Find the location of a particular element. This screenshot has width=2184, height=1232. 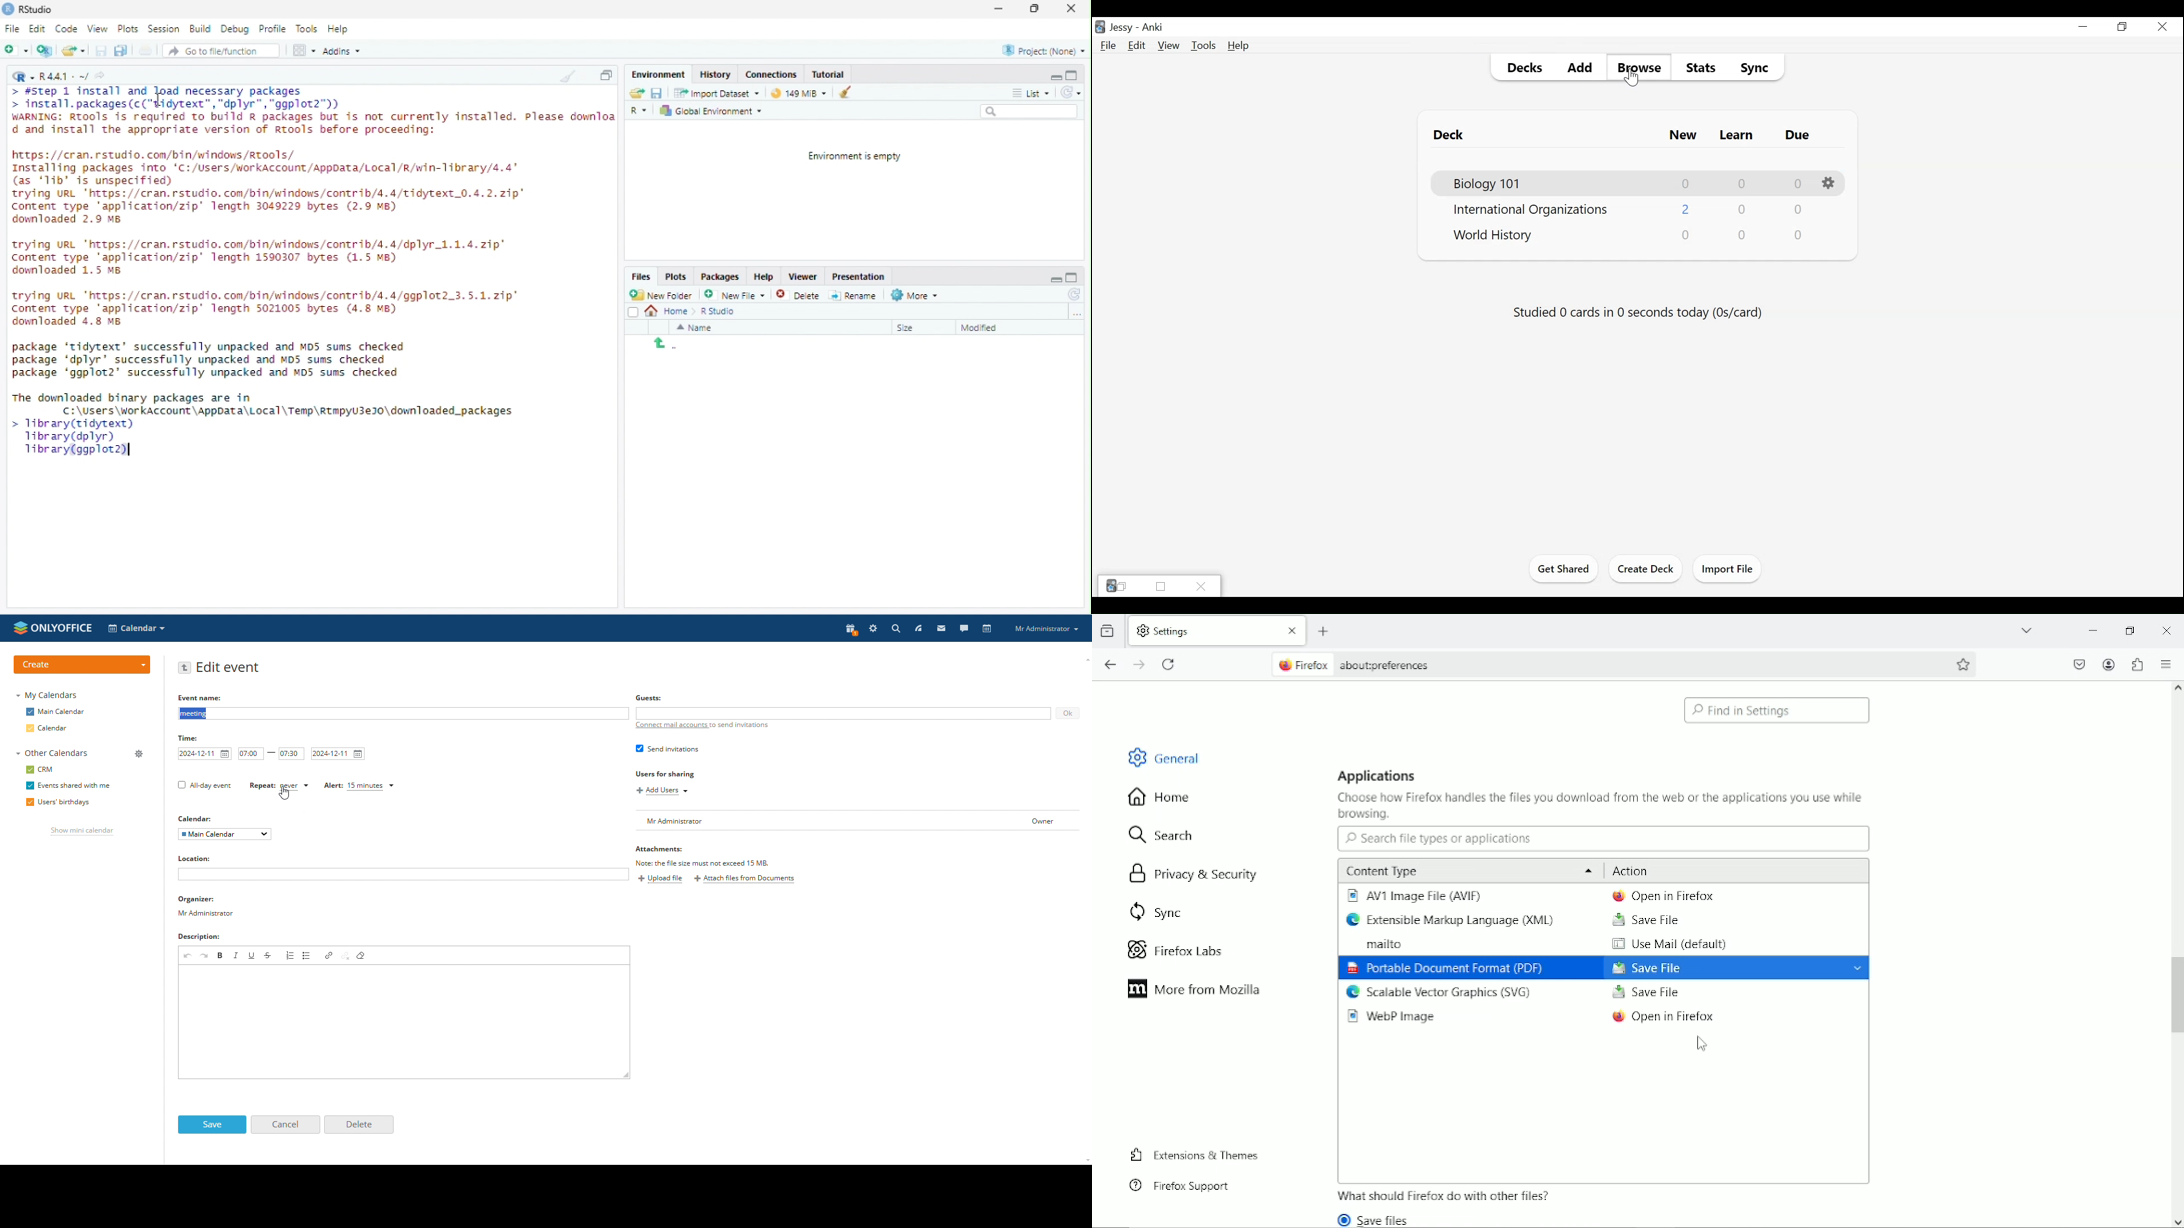

calendar is located at coordinates (47, 728).